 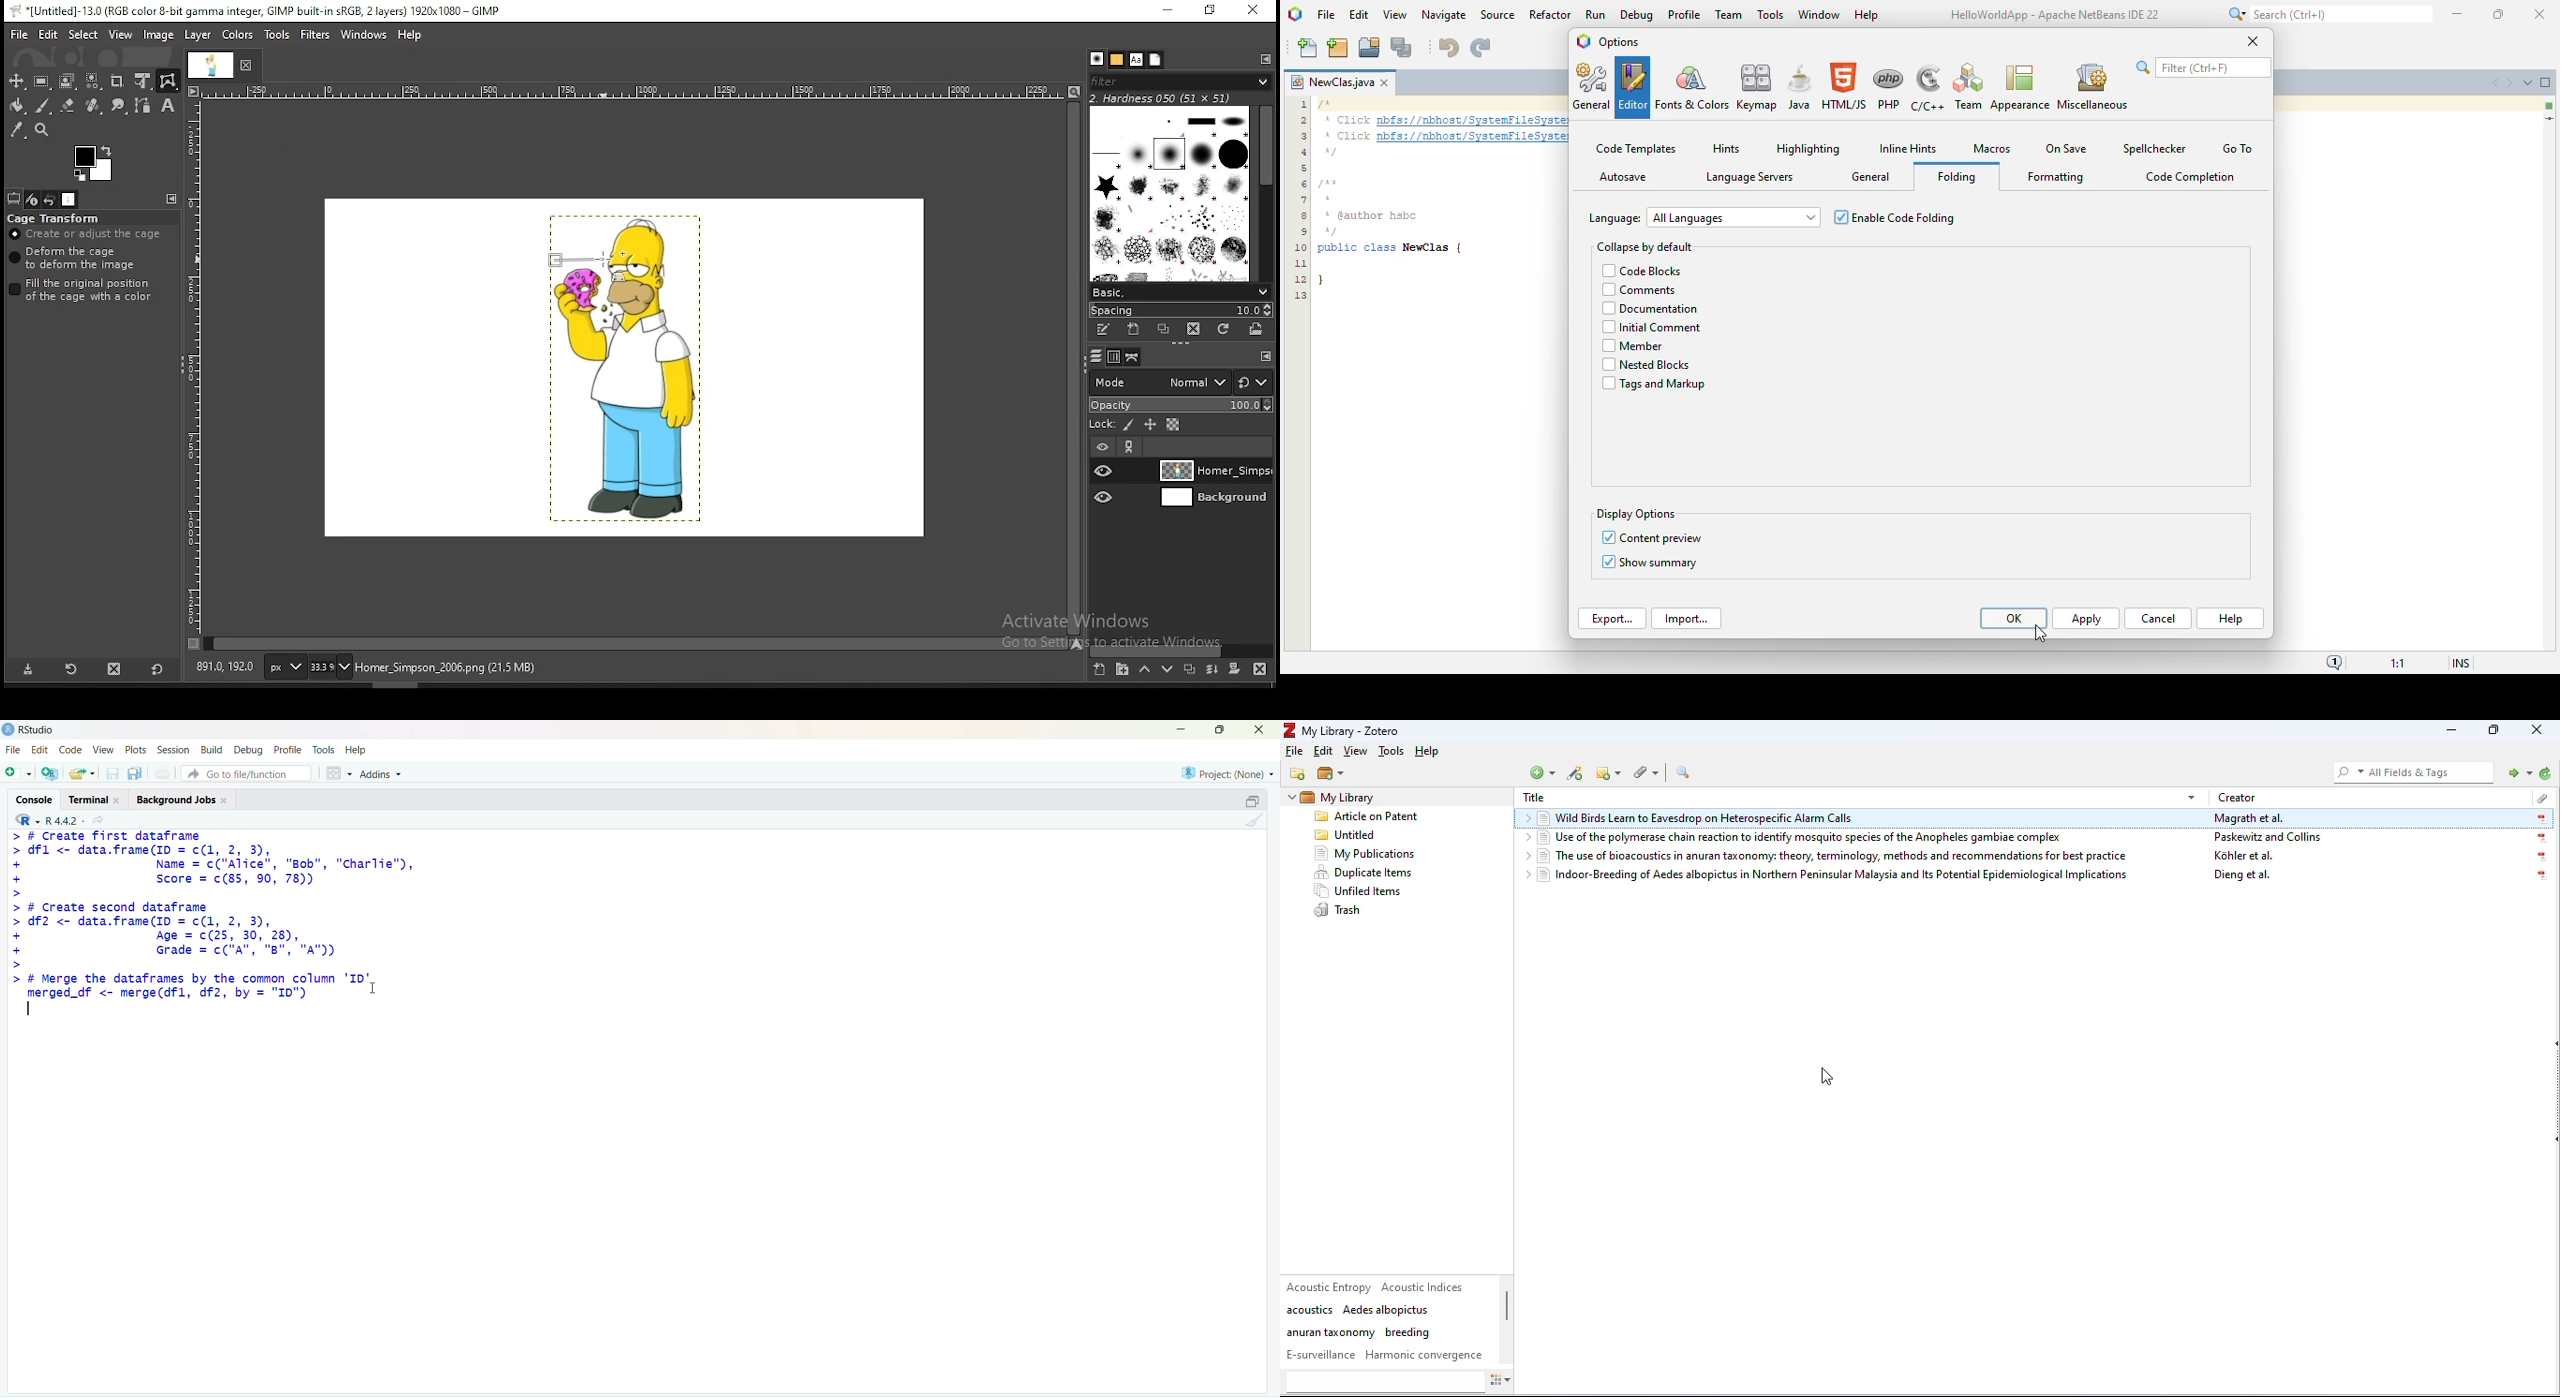 I want to click on Indoor-Breeding of Aedes albopictus in Northern Peninsular Malaysia and Its Potential Epidemiological Implications, so click(x=1834, y=876).